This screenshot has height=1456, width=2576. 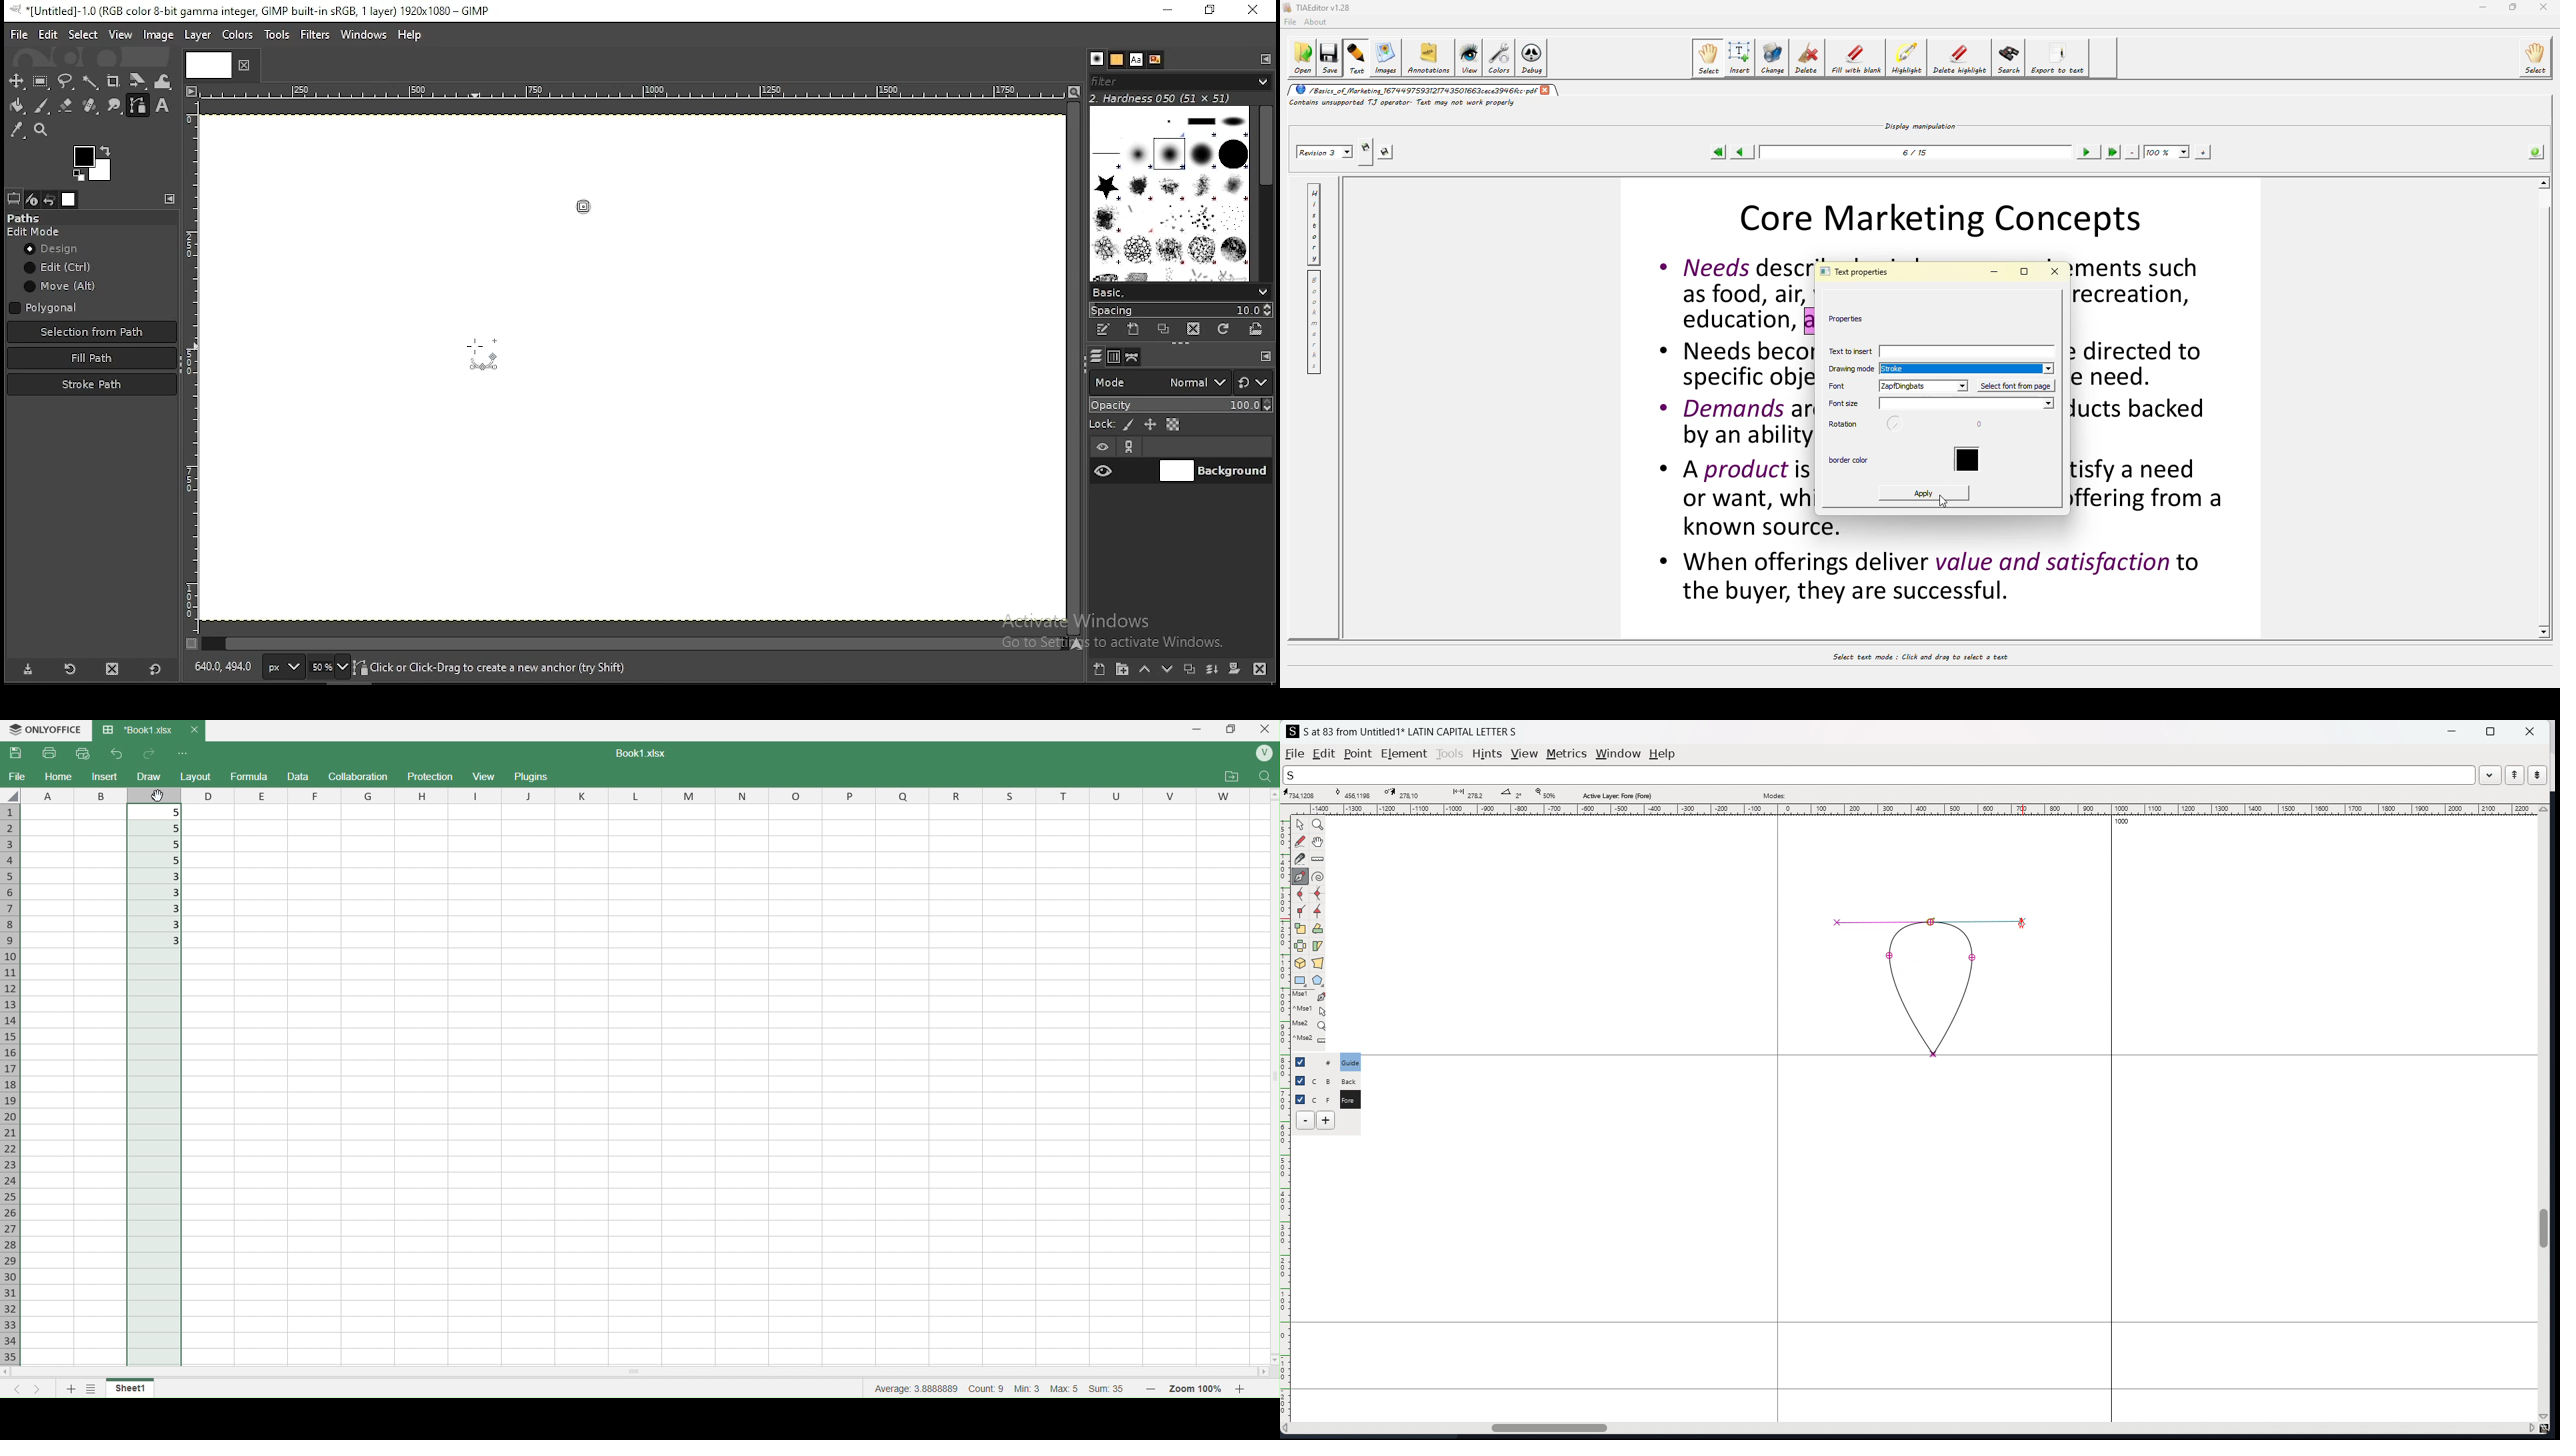 I want to click on close window, so click(x=1254, y=11).